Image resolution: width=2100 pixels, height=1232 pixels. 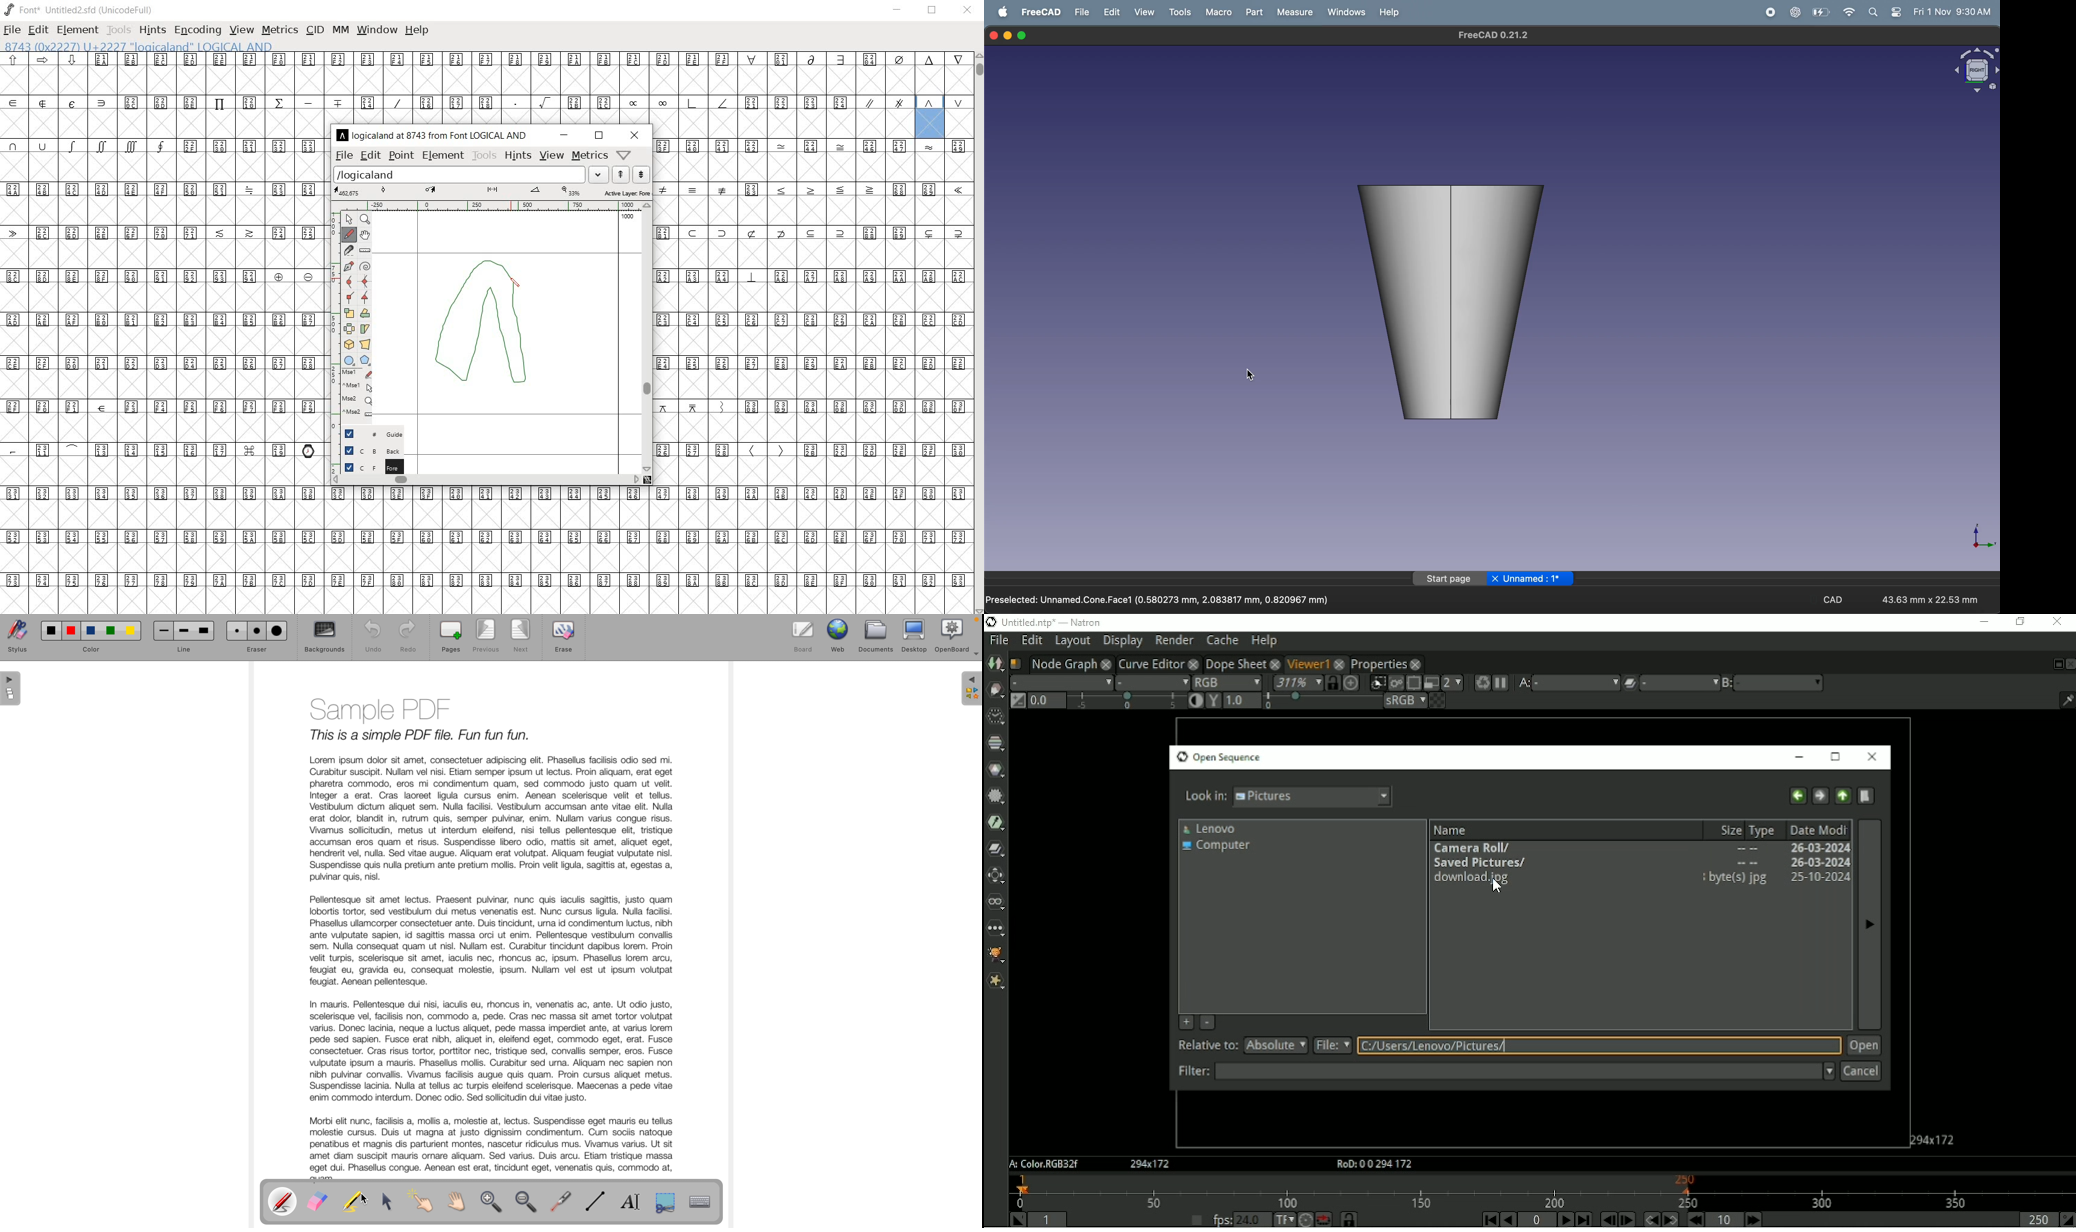 I want to click on change whether spiro is active or not, so click(x=366, y=267).